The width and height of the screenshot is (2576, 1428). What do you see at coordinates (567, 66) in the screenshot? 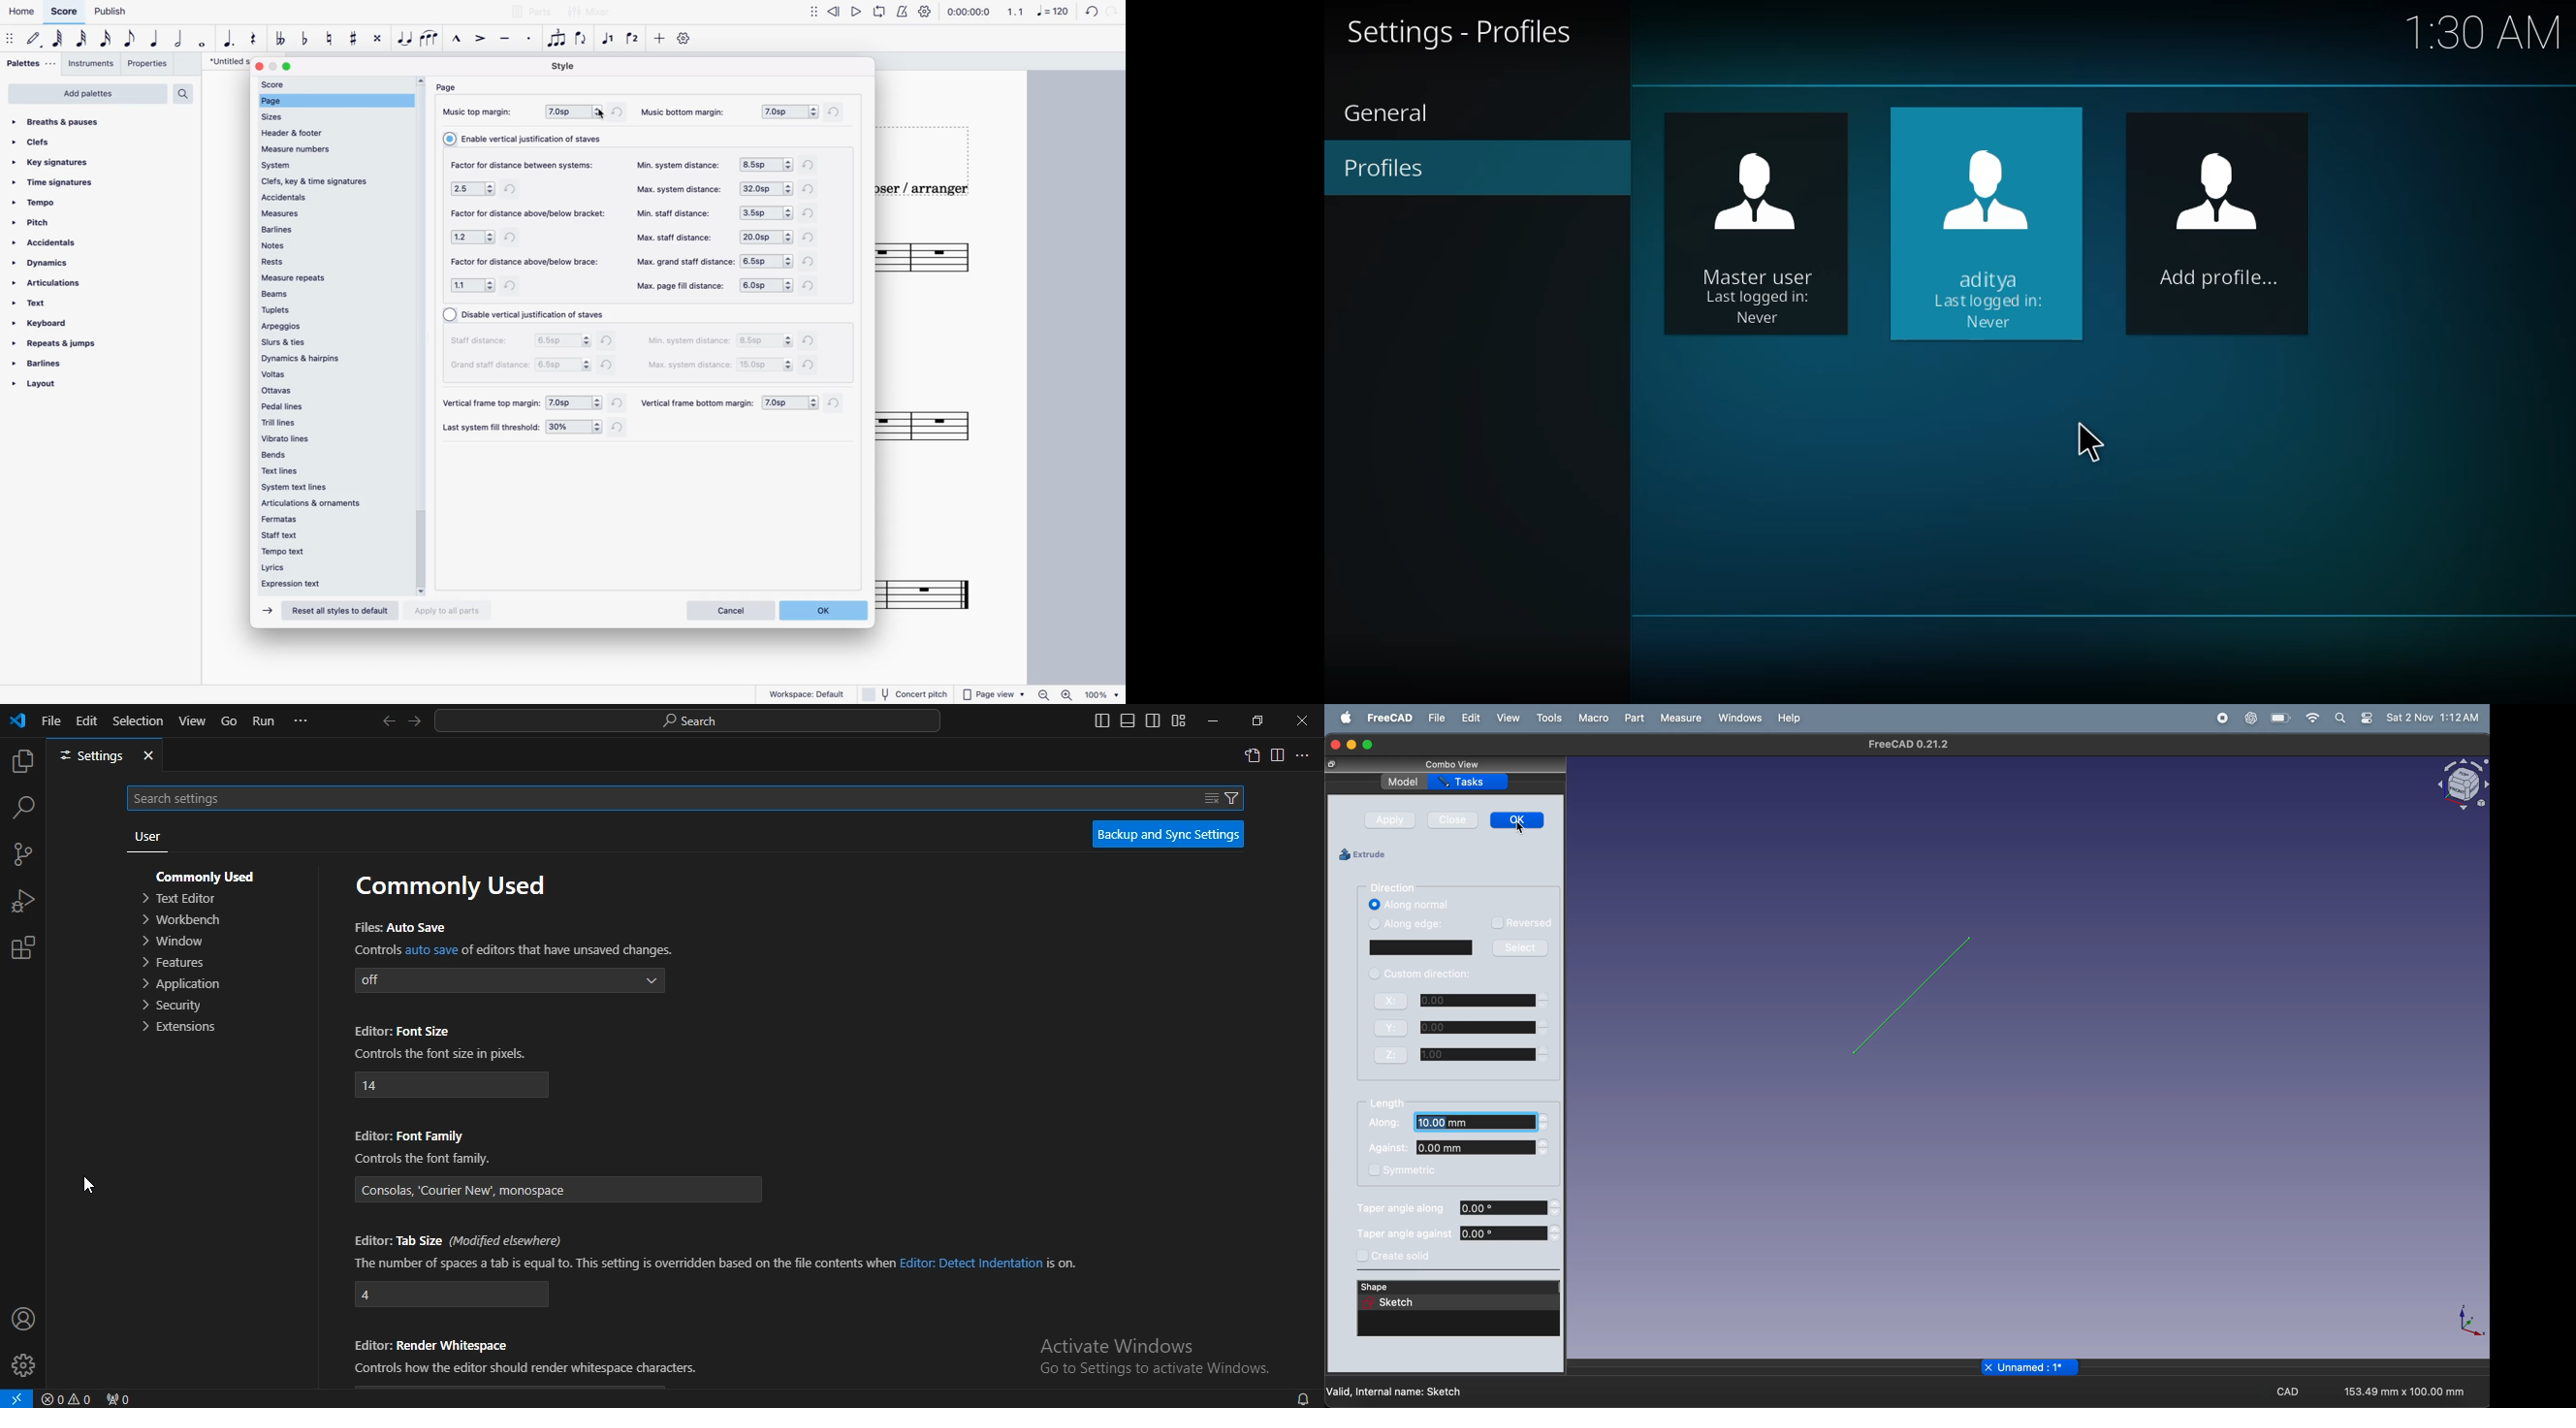
I see `style` at bounding box center [567, 66].